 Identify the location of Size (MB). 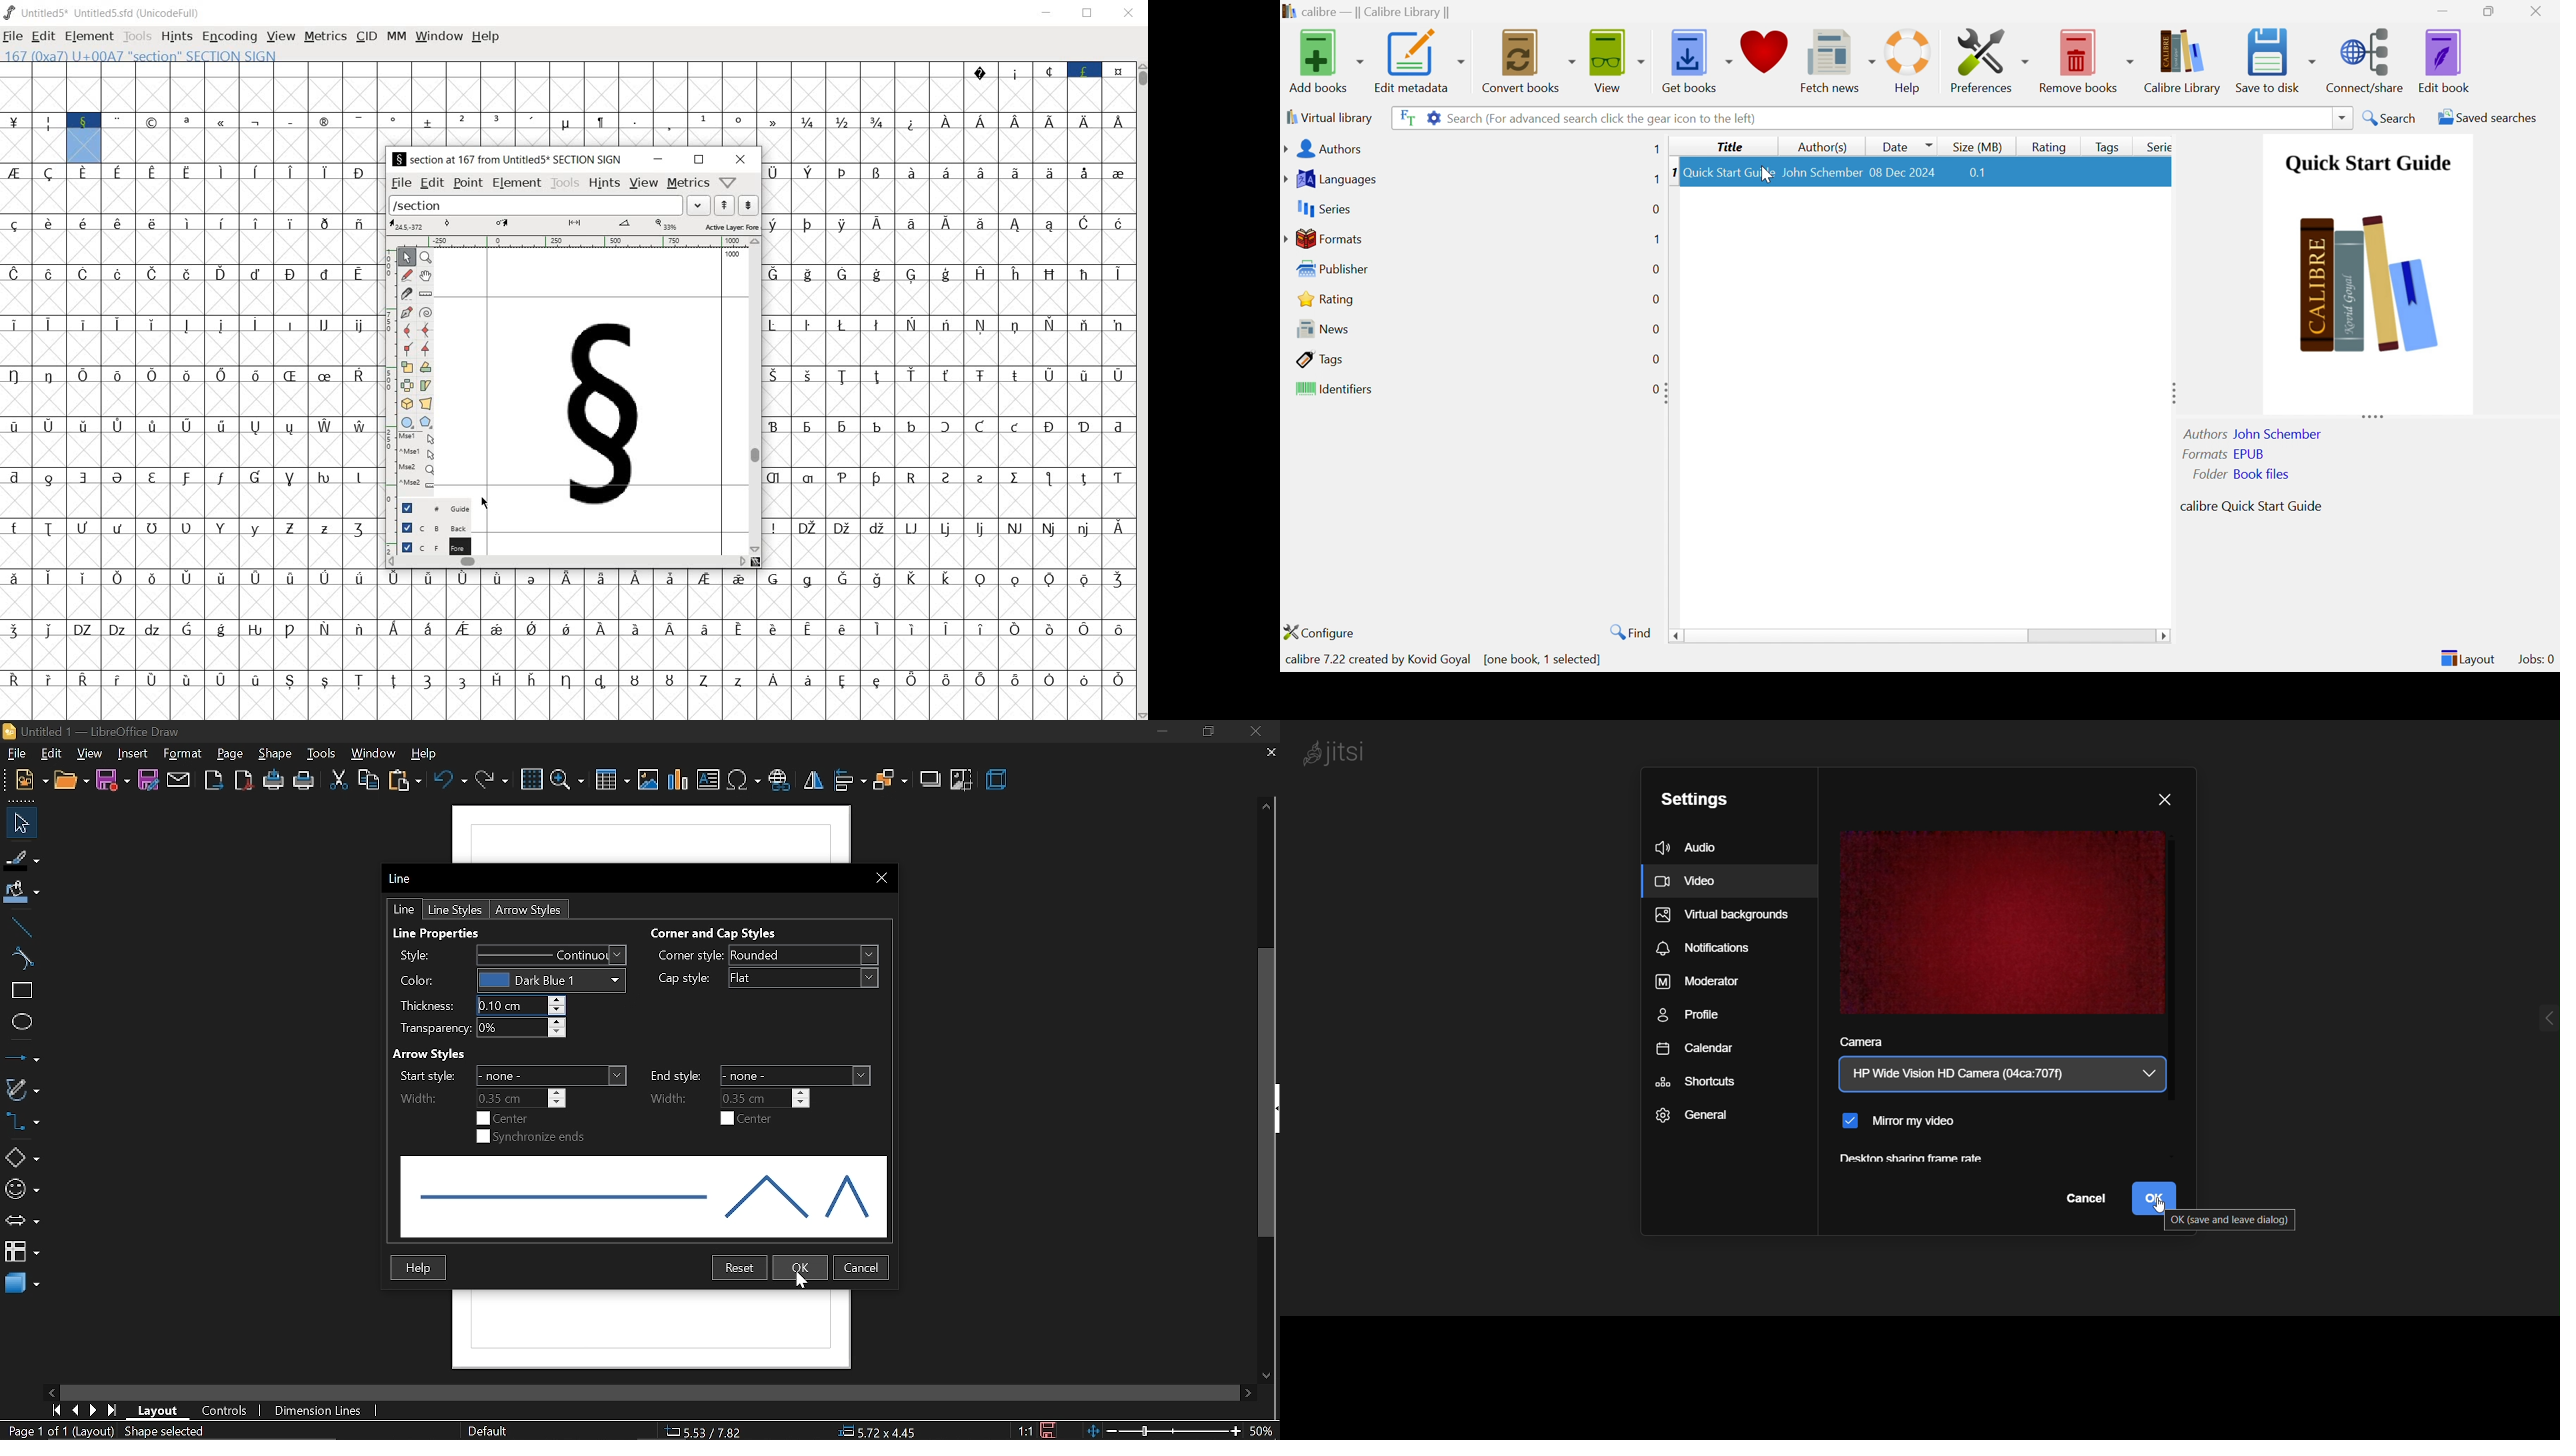
(1977, 147).